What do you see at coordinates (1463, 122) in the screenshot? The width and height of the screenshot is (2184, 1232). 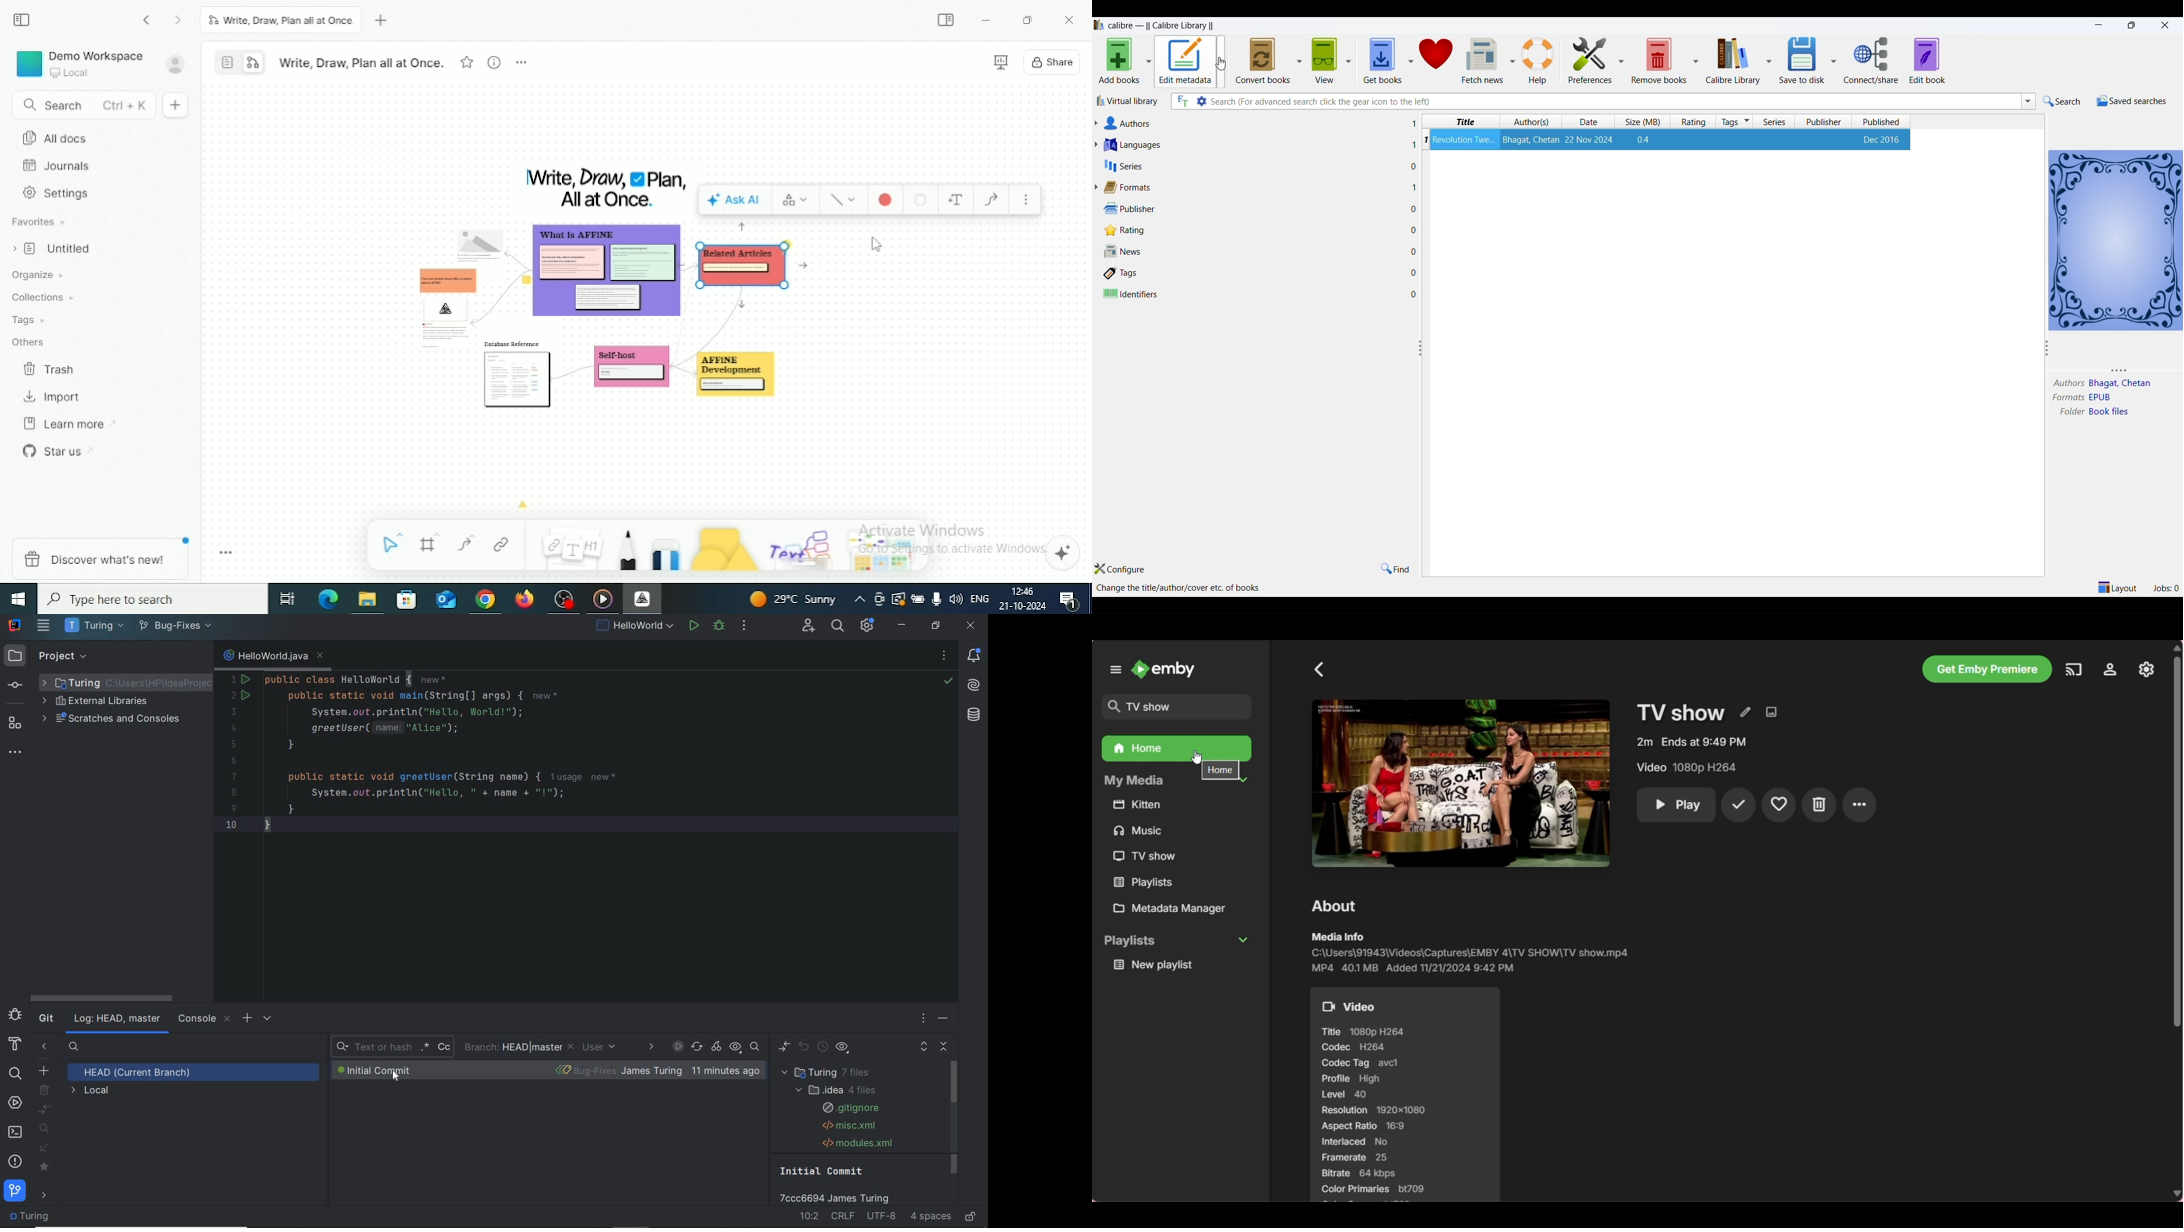 I see `title` at bounding box center [1463, 122].